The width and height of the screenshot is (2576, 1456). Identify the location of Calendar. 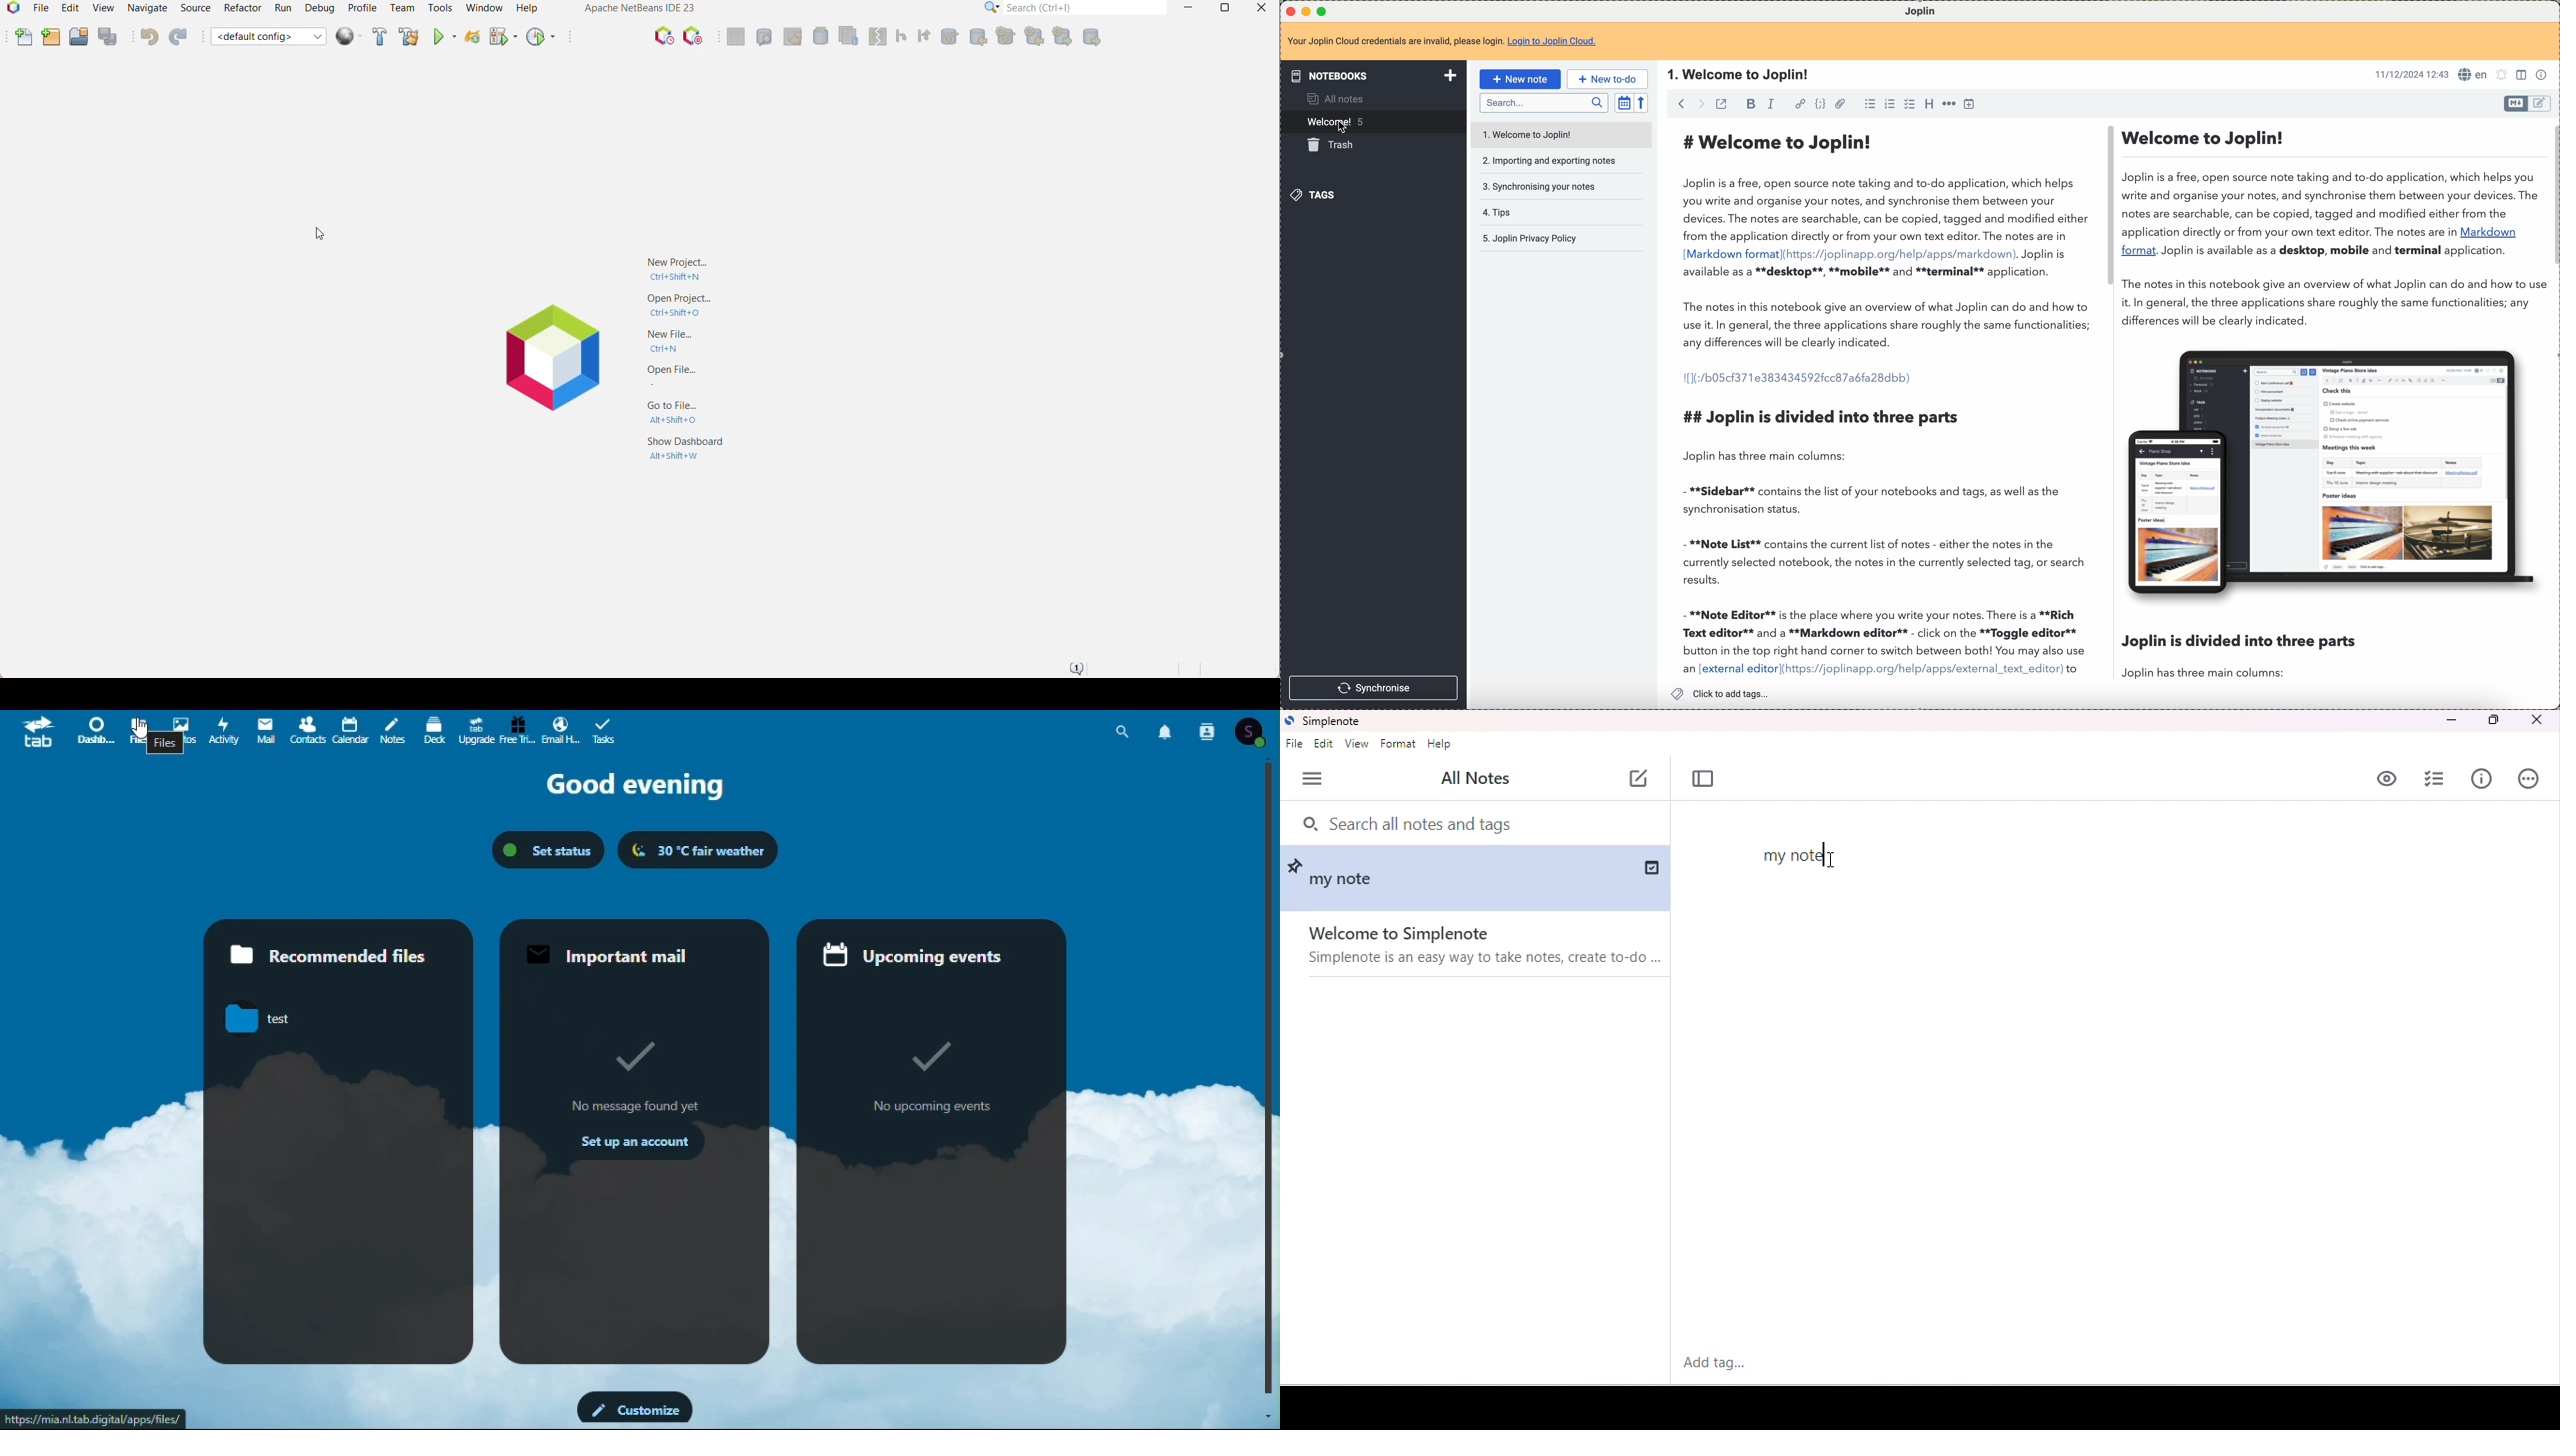
(351, 730).